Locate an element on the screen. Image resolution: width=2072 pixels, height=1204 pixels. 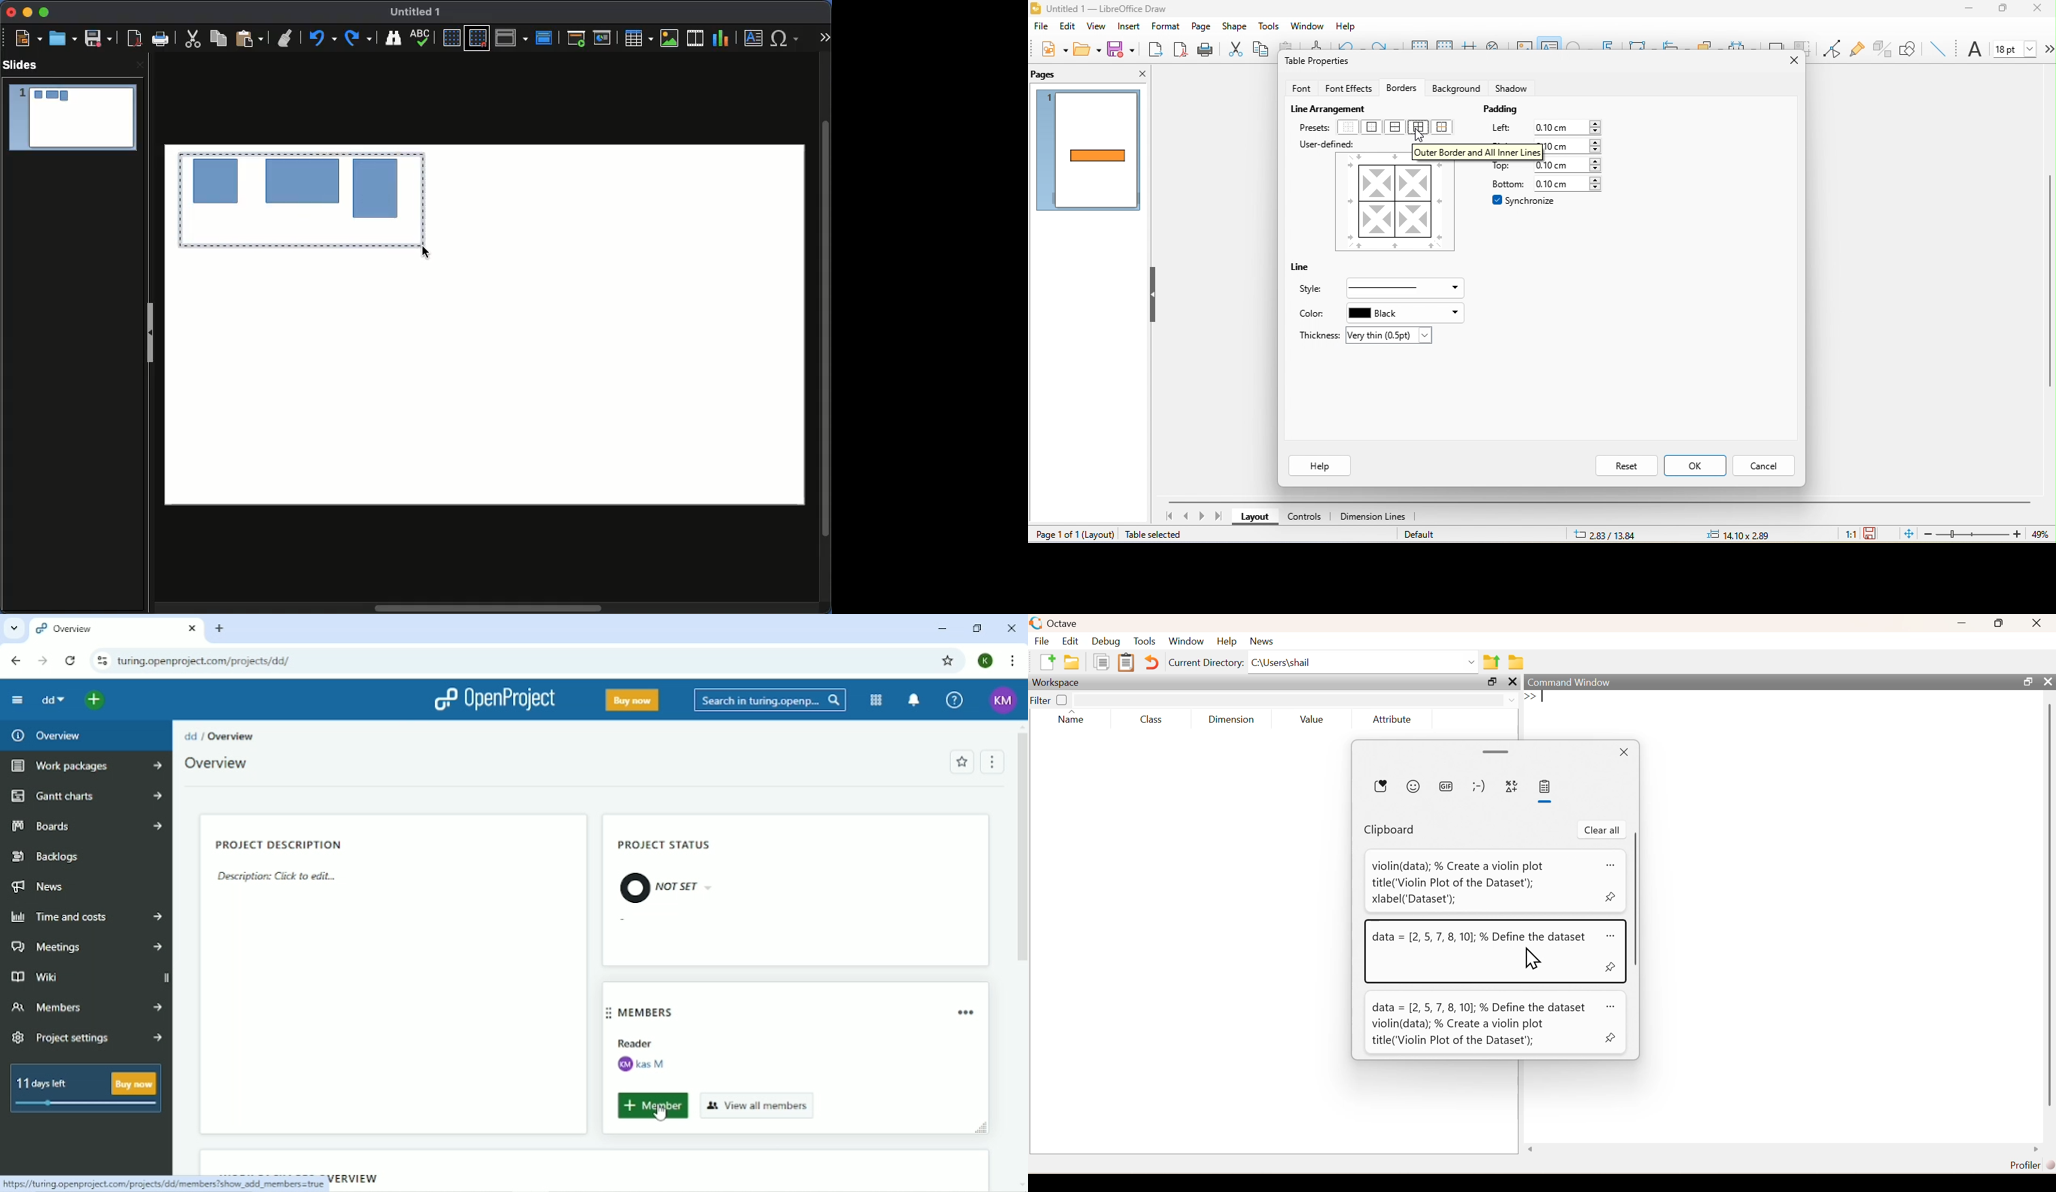
data = [2, 5, 7, 8, 10]; % Define the dataset
violin(data); % Create a violin plot
title('Violin Plot of the Dataset’); is located at coordinates (1479, 1024).